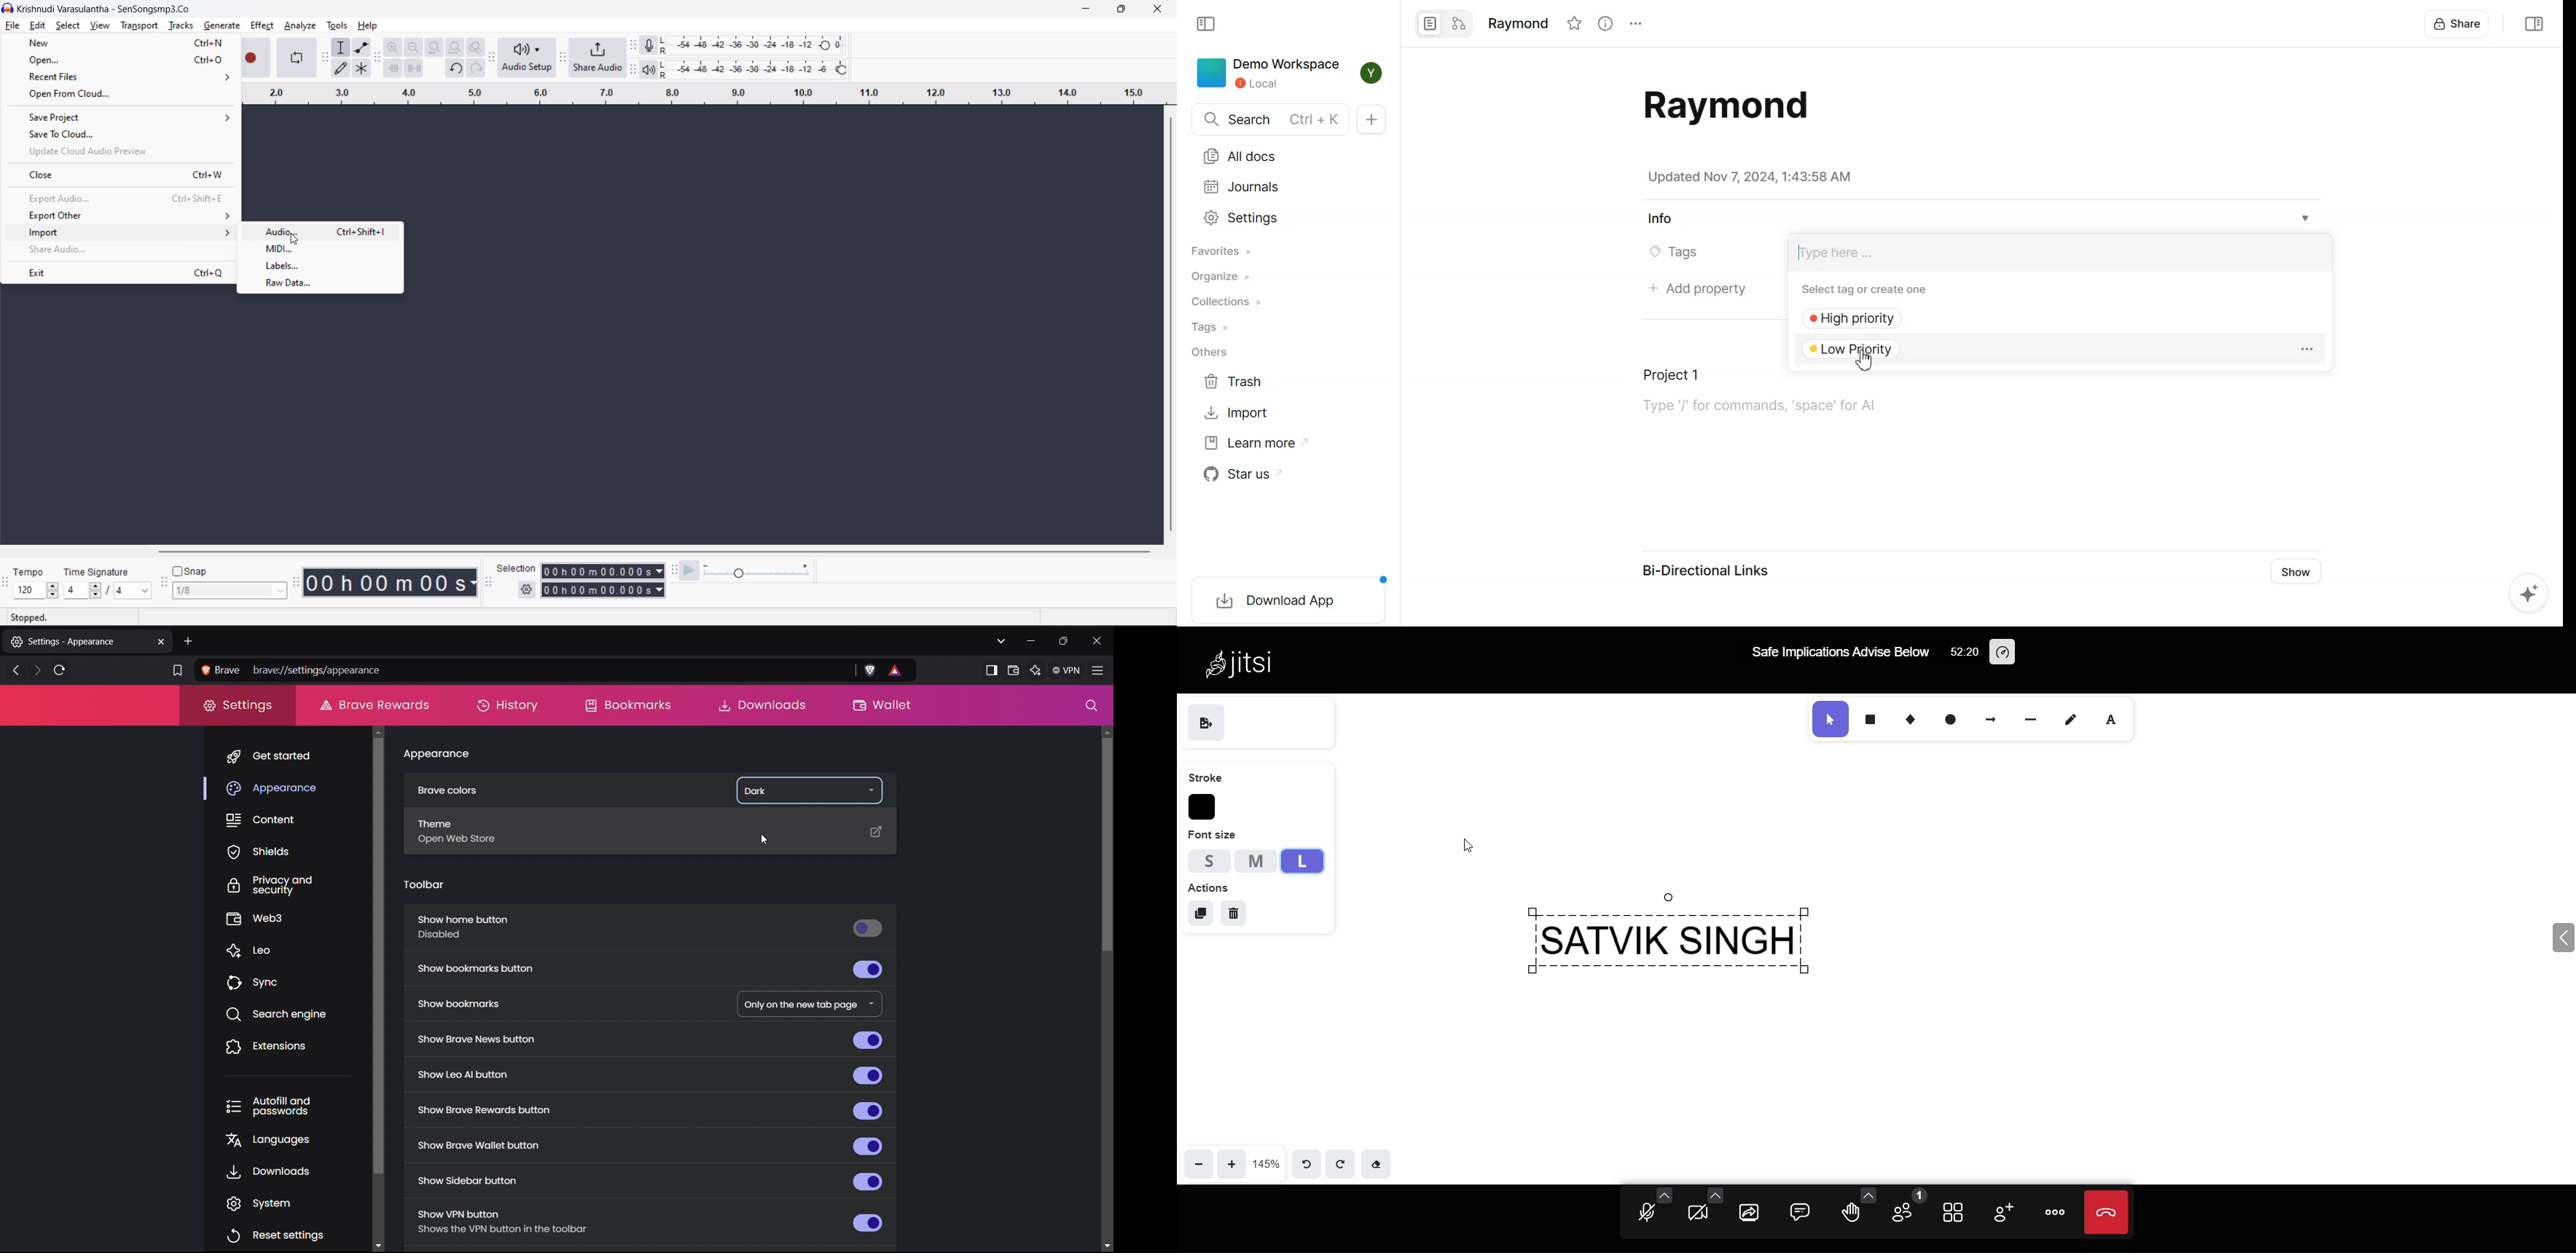 This screenshot has height=1260, width=2576. Describe the element at coordinates (1801, 1211) in the screenshot. I see `open chat box` at that location.